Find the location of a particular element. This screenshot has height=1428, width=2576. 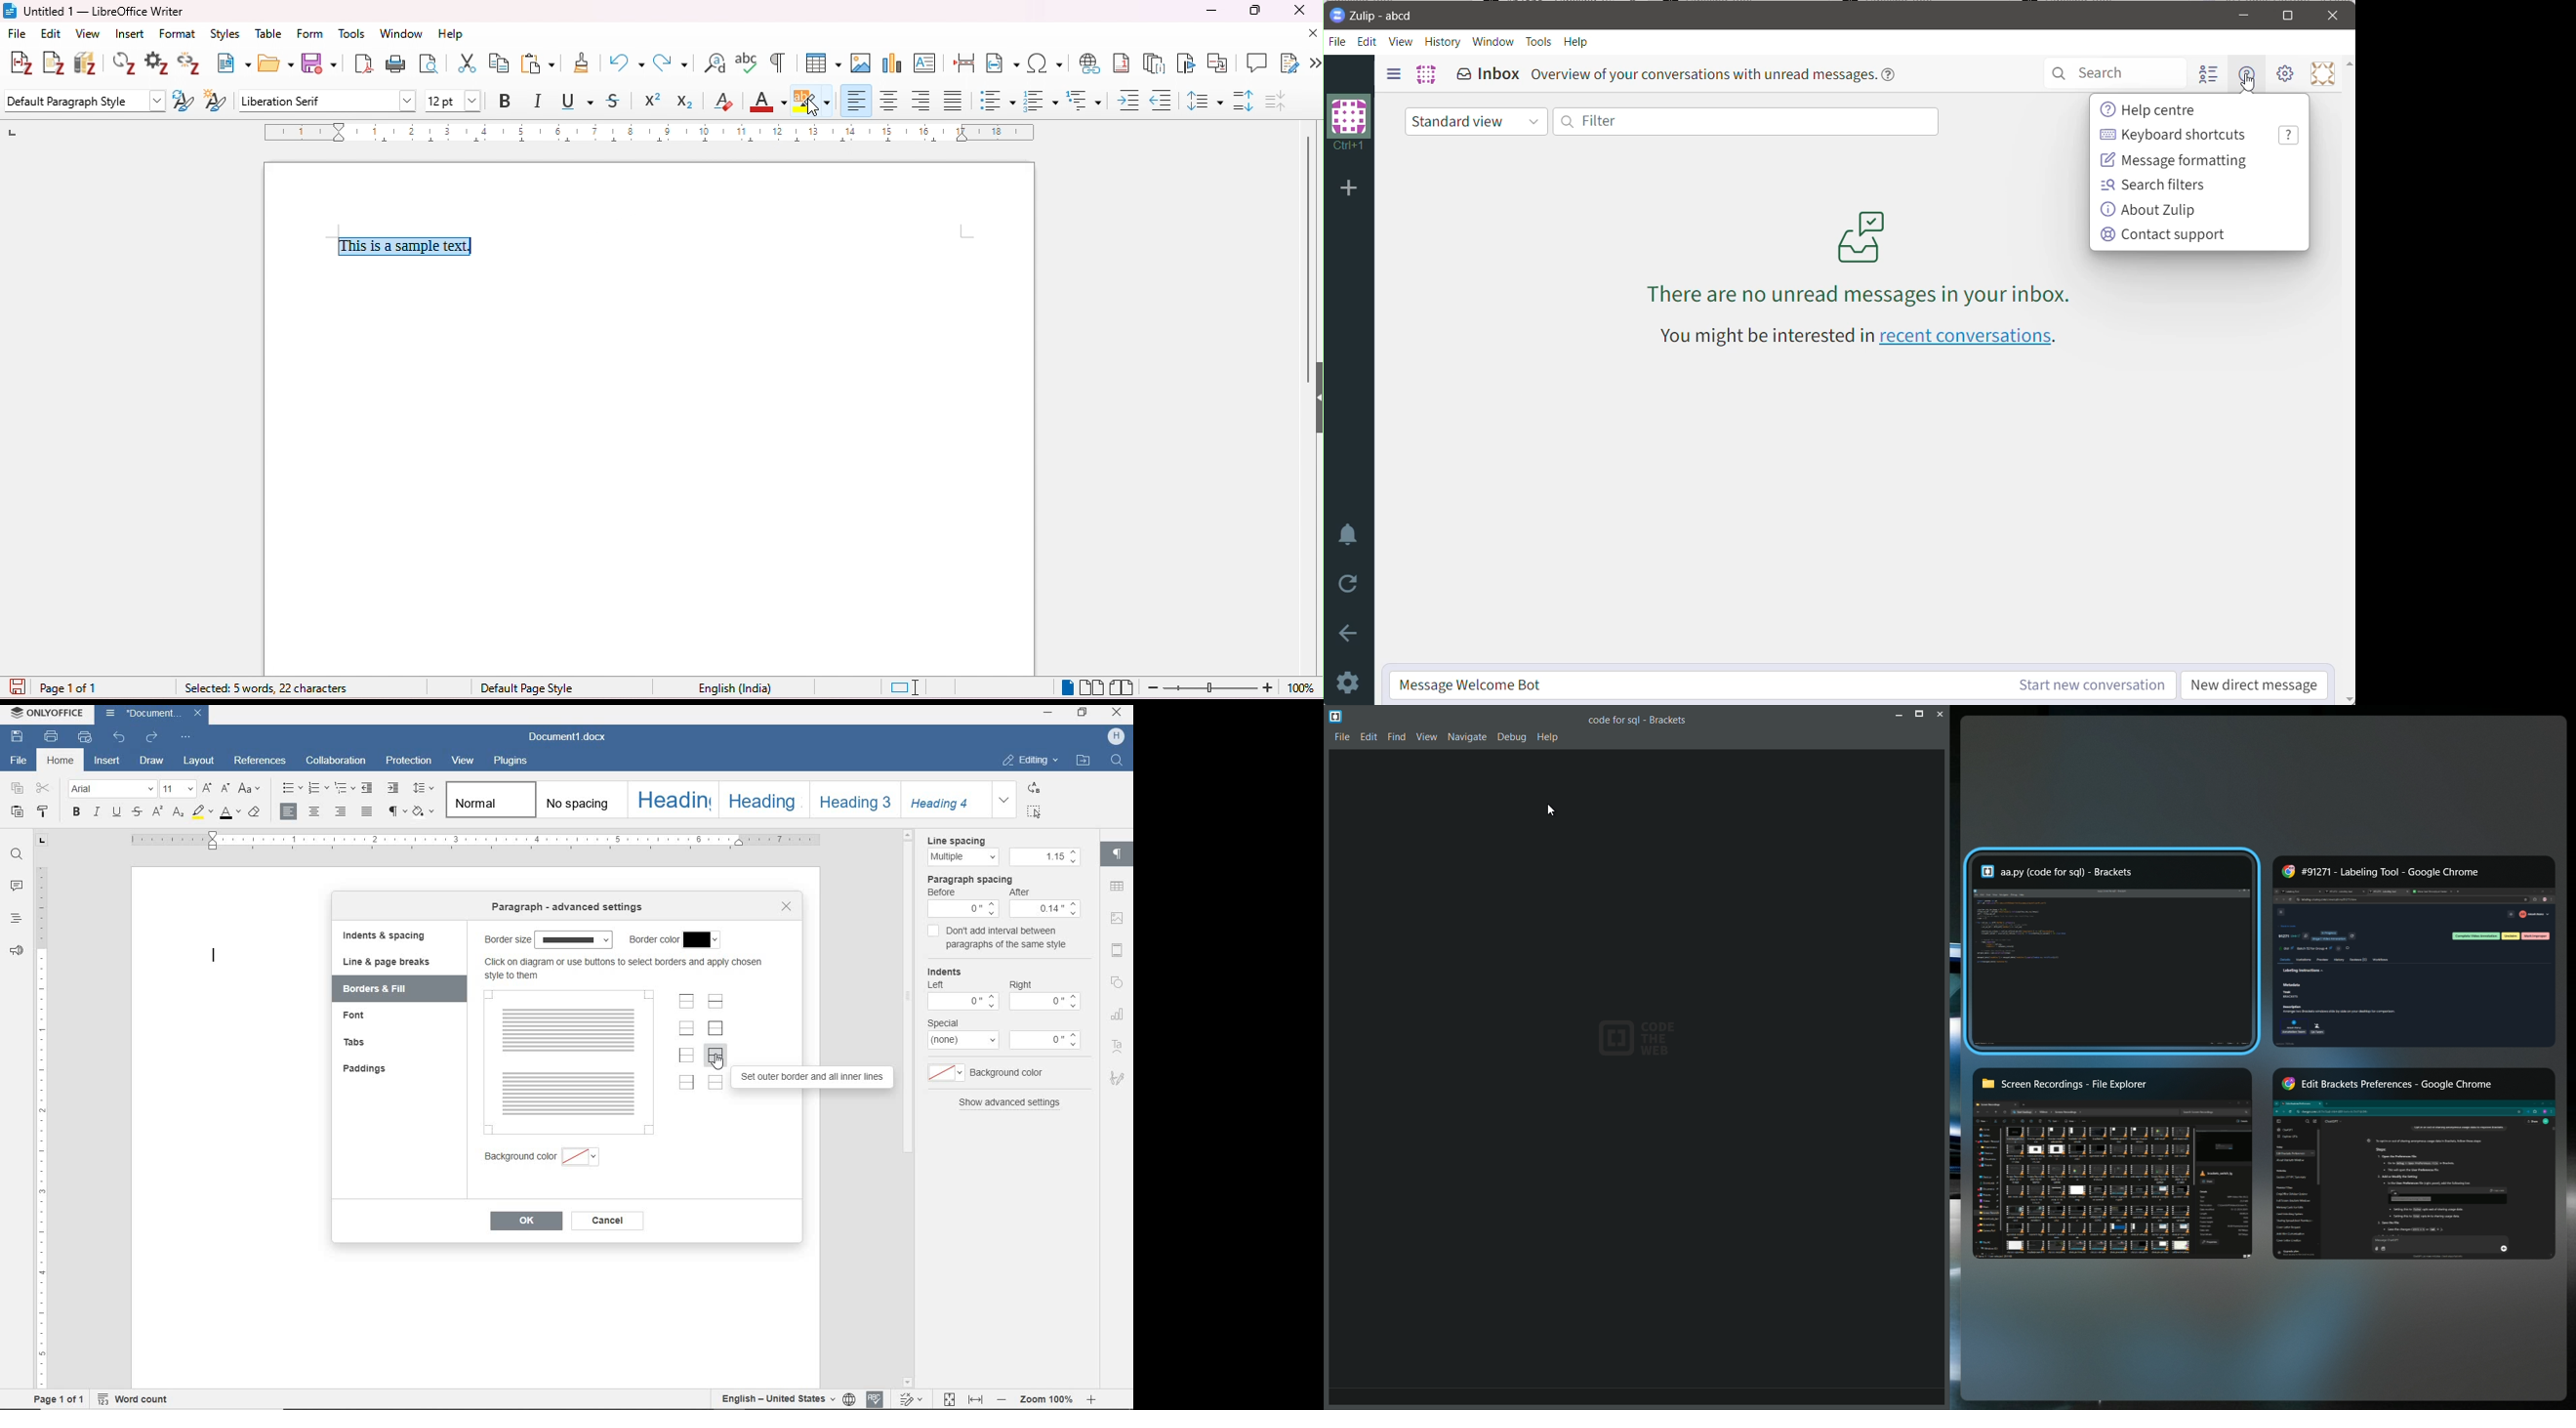

new is located at coordinates (234, 64).